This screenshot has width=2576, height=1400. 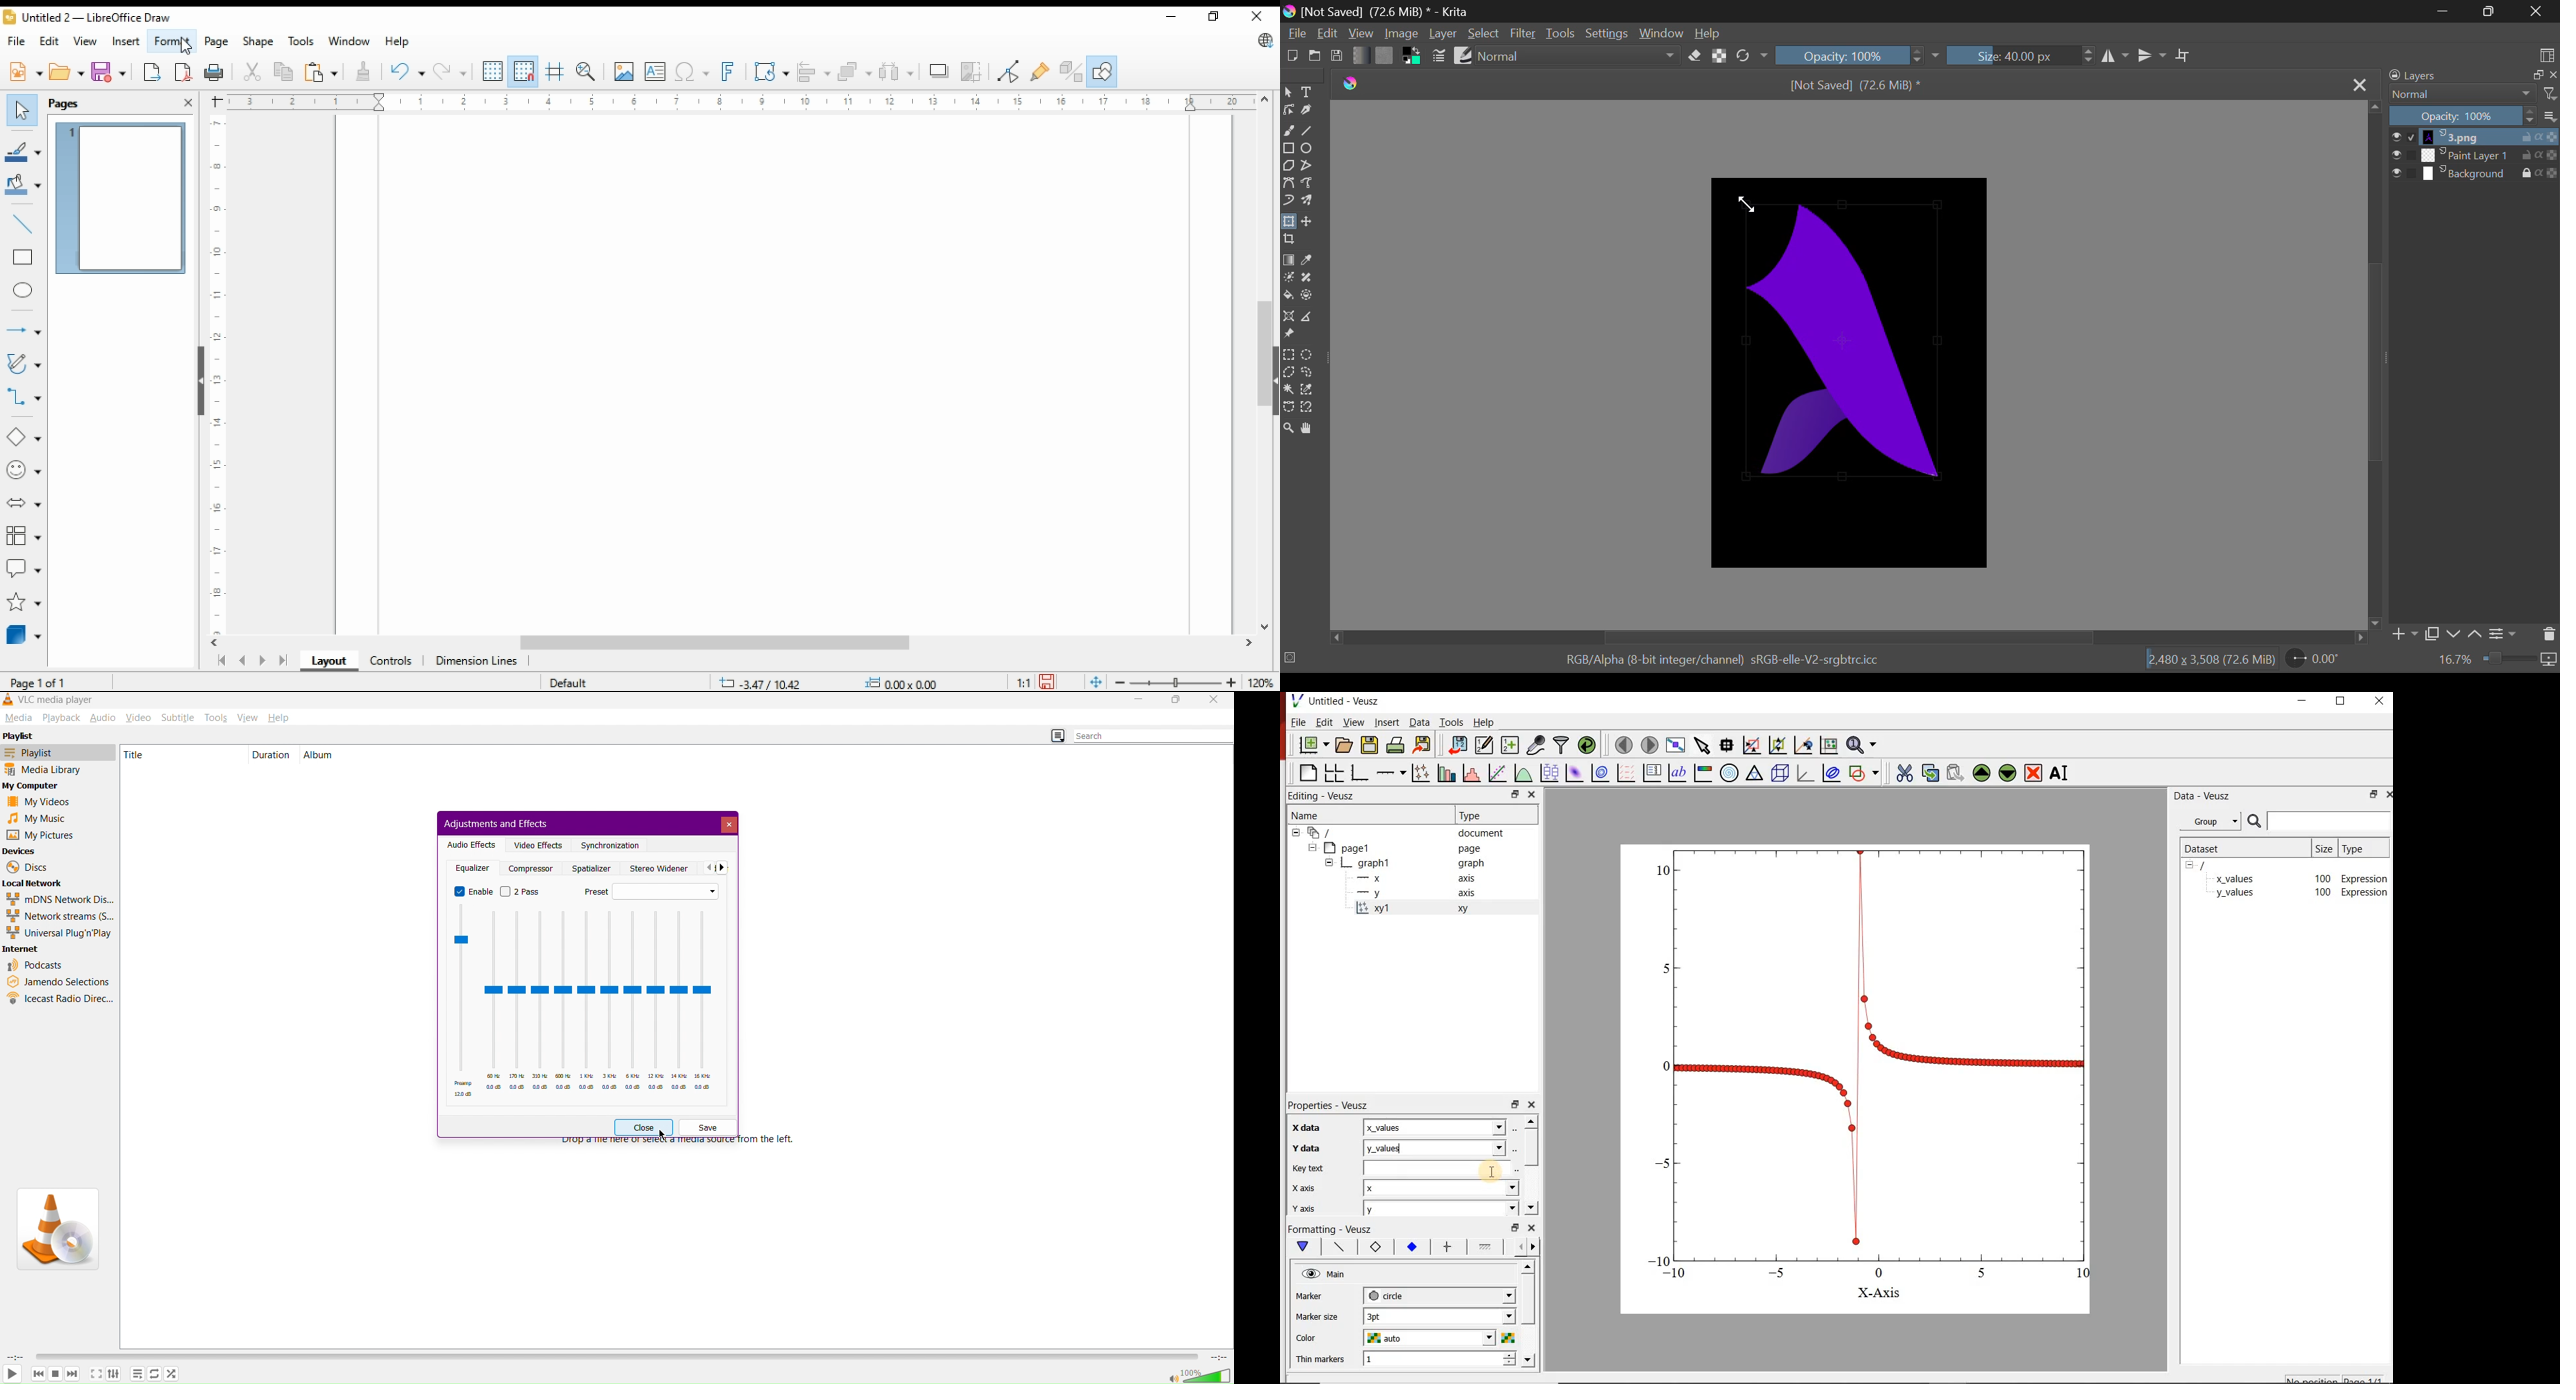 I want to click on Album, so click(x=323, y=755).